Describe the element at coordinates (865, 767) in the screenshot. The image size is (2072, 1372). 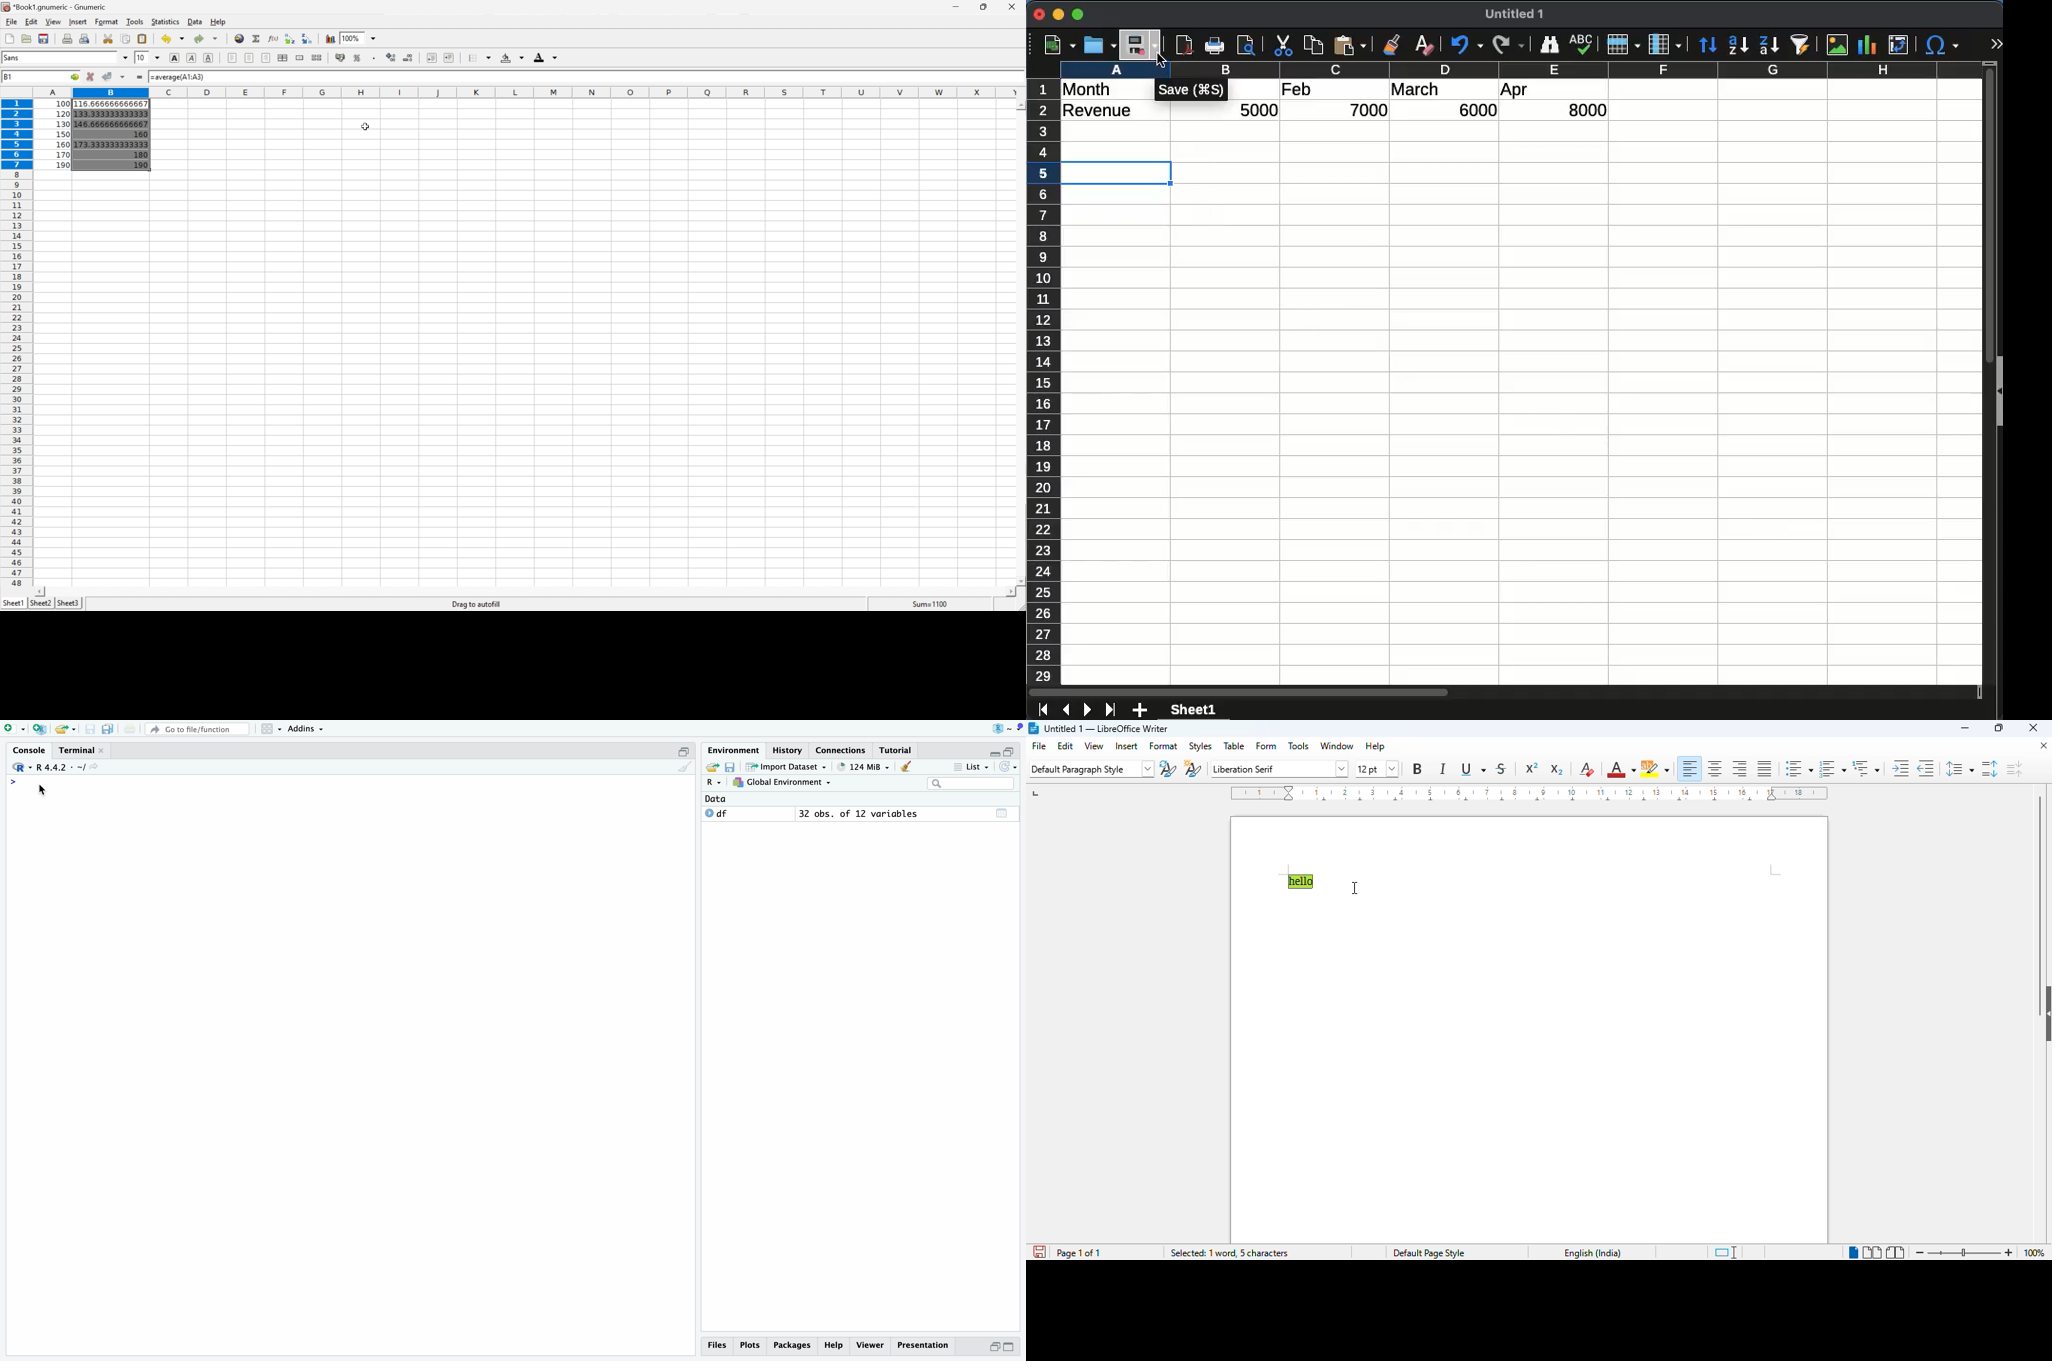
I see `124 MiB` at that location.